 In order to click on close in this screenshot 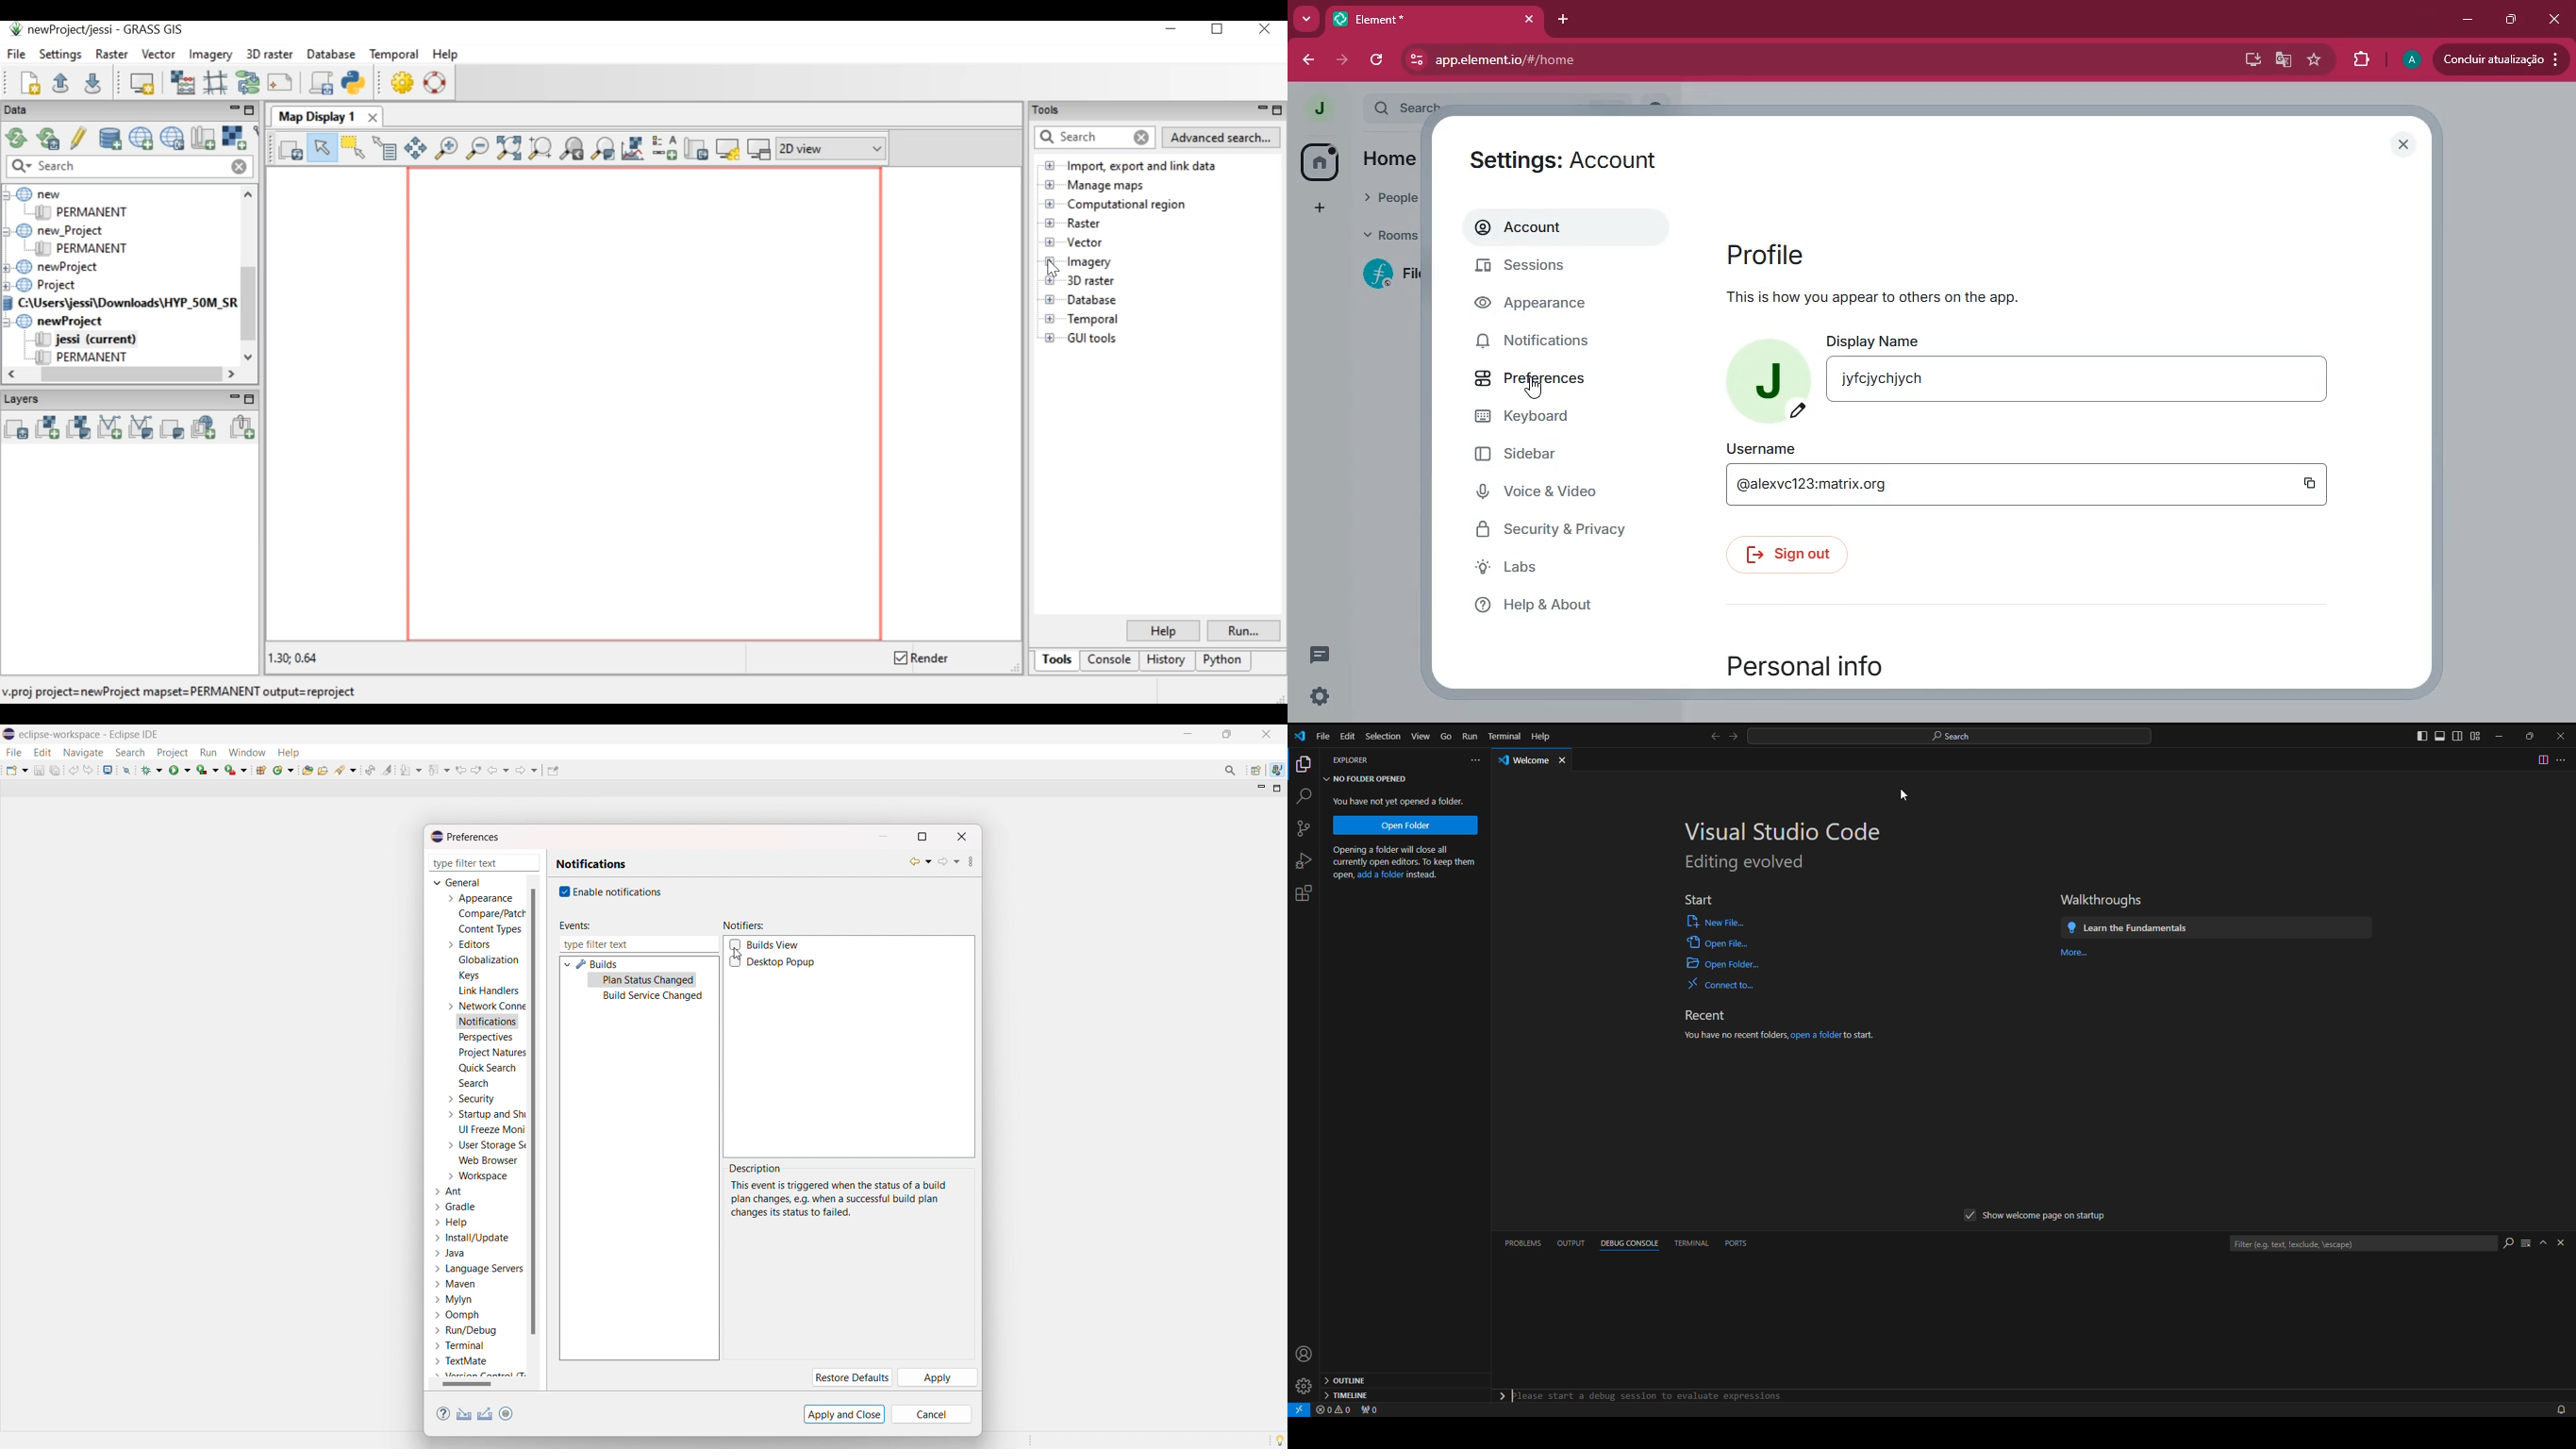, I will do `click(2404, 144)`.